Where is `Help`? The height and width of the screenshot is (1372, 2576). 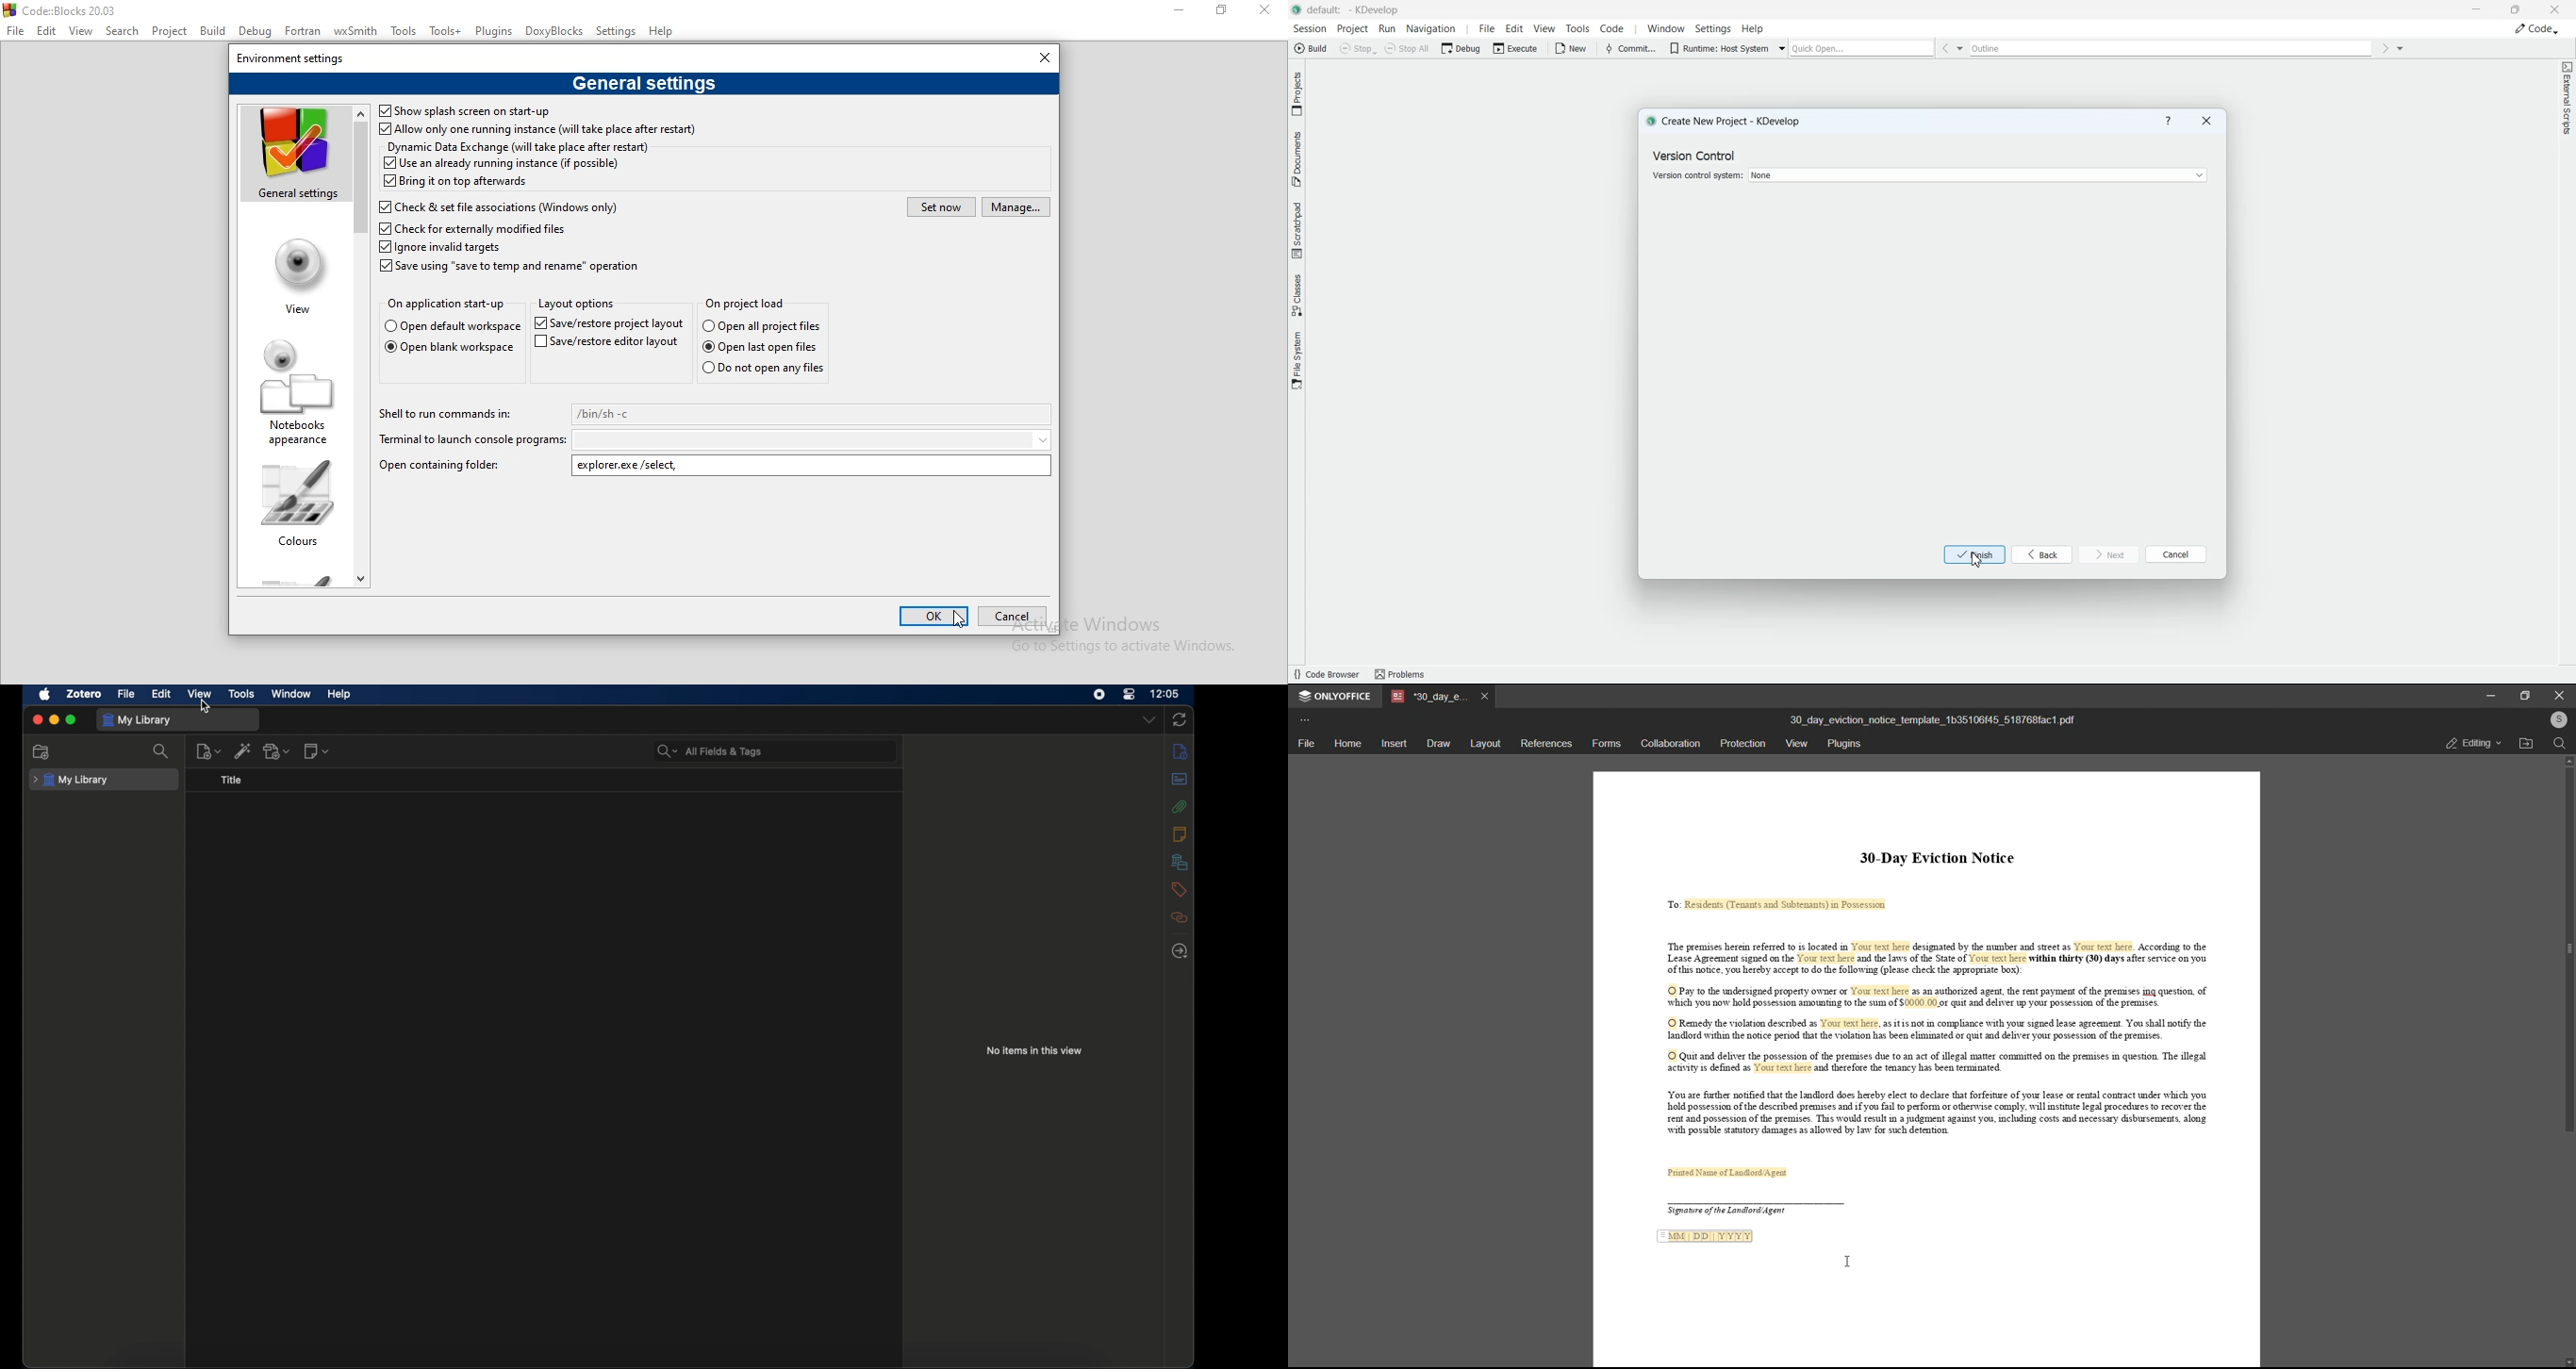
Help is located at coordinates (662, 31).